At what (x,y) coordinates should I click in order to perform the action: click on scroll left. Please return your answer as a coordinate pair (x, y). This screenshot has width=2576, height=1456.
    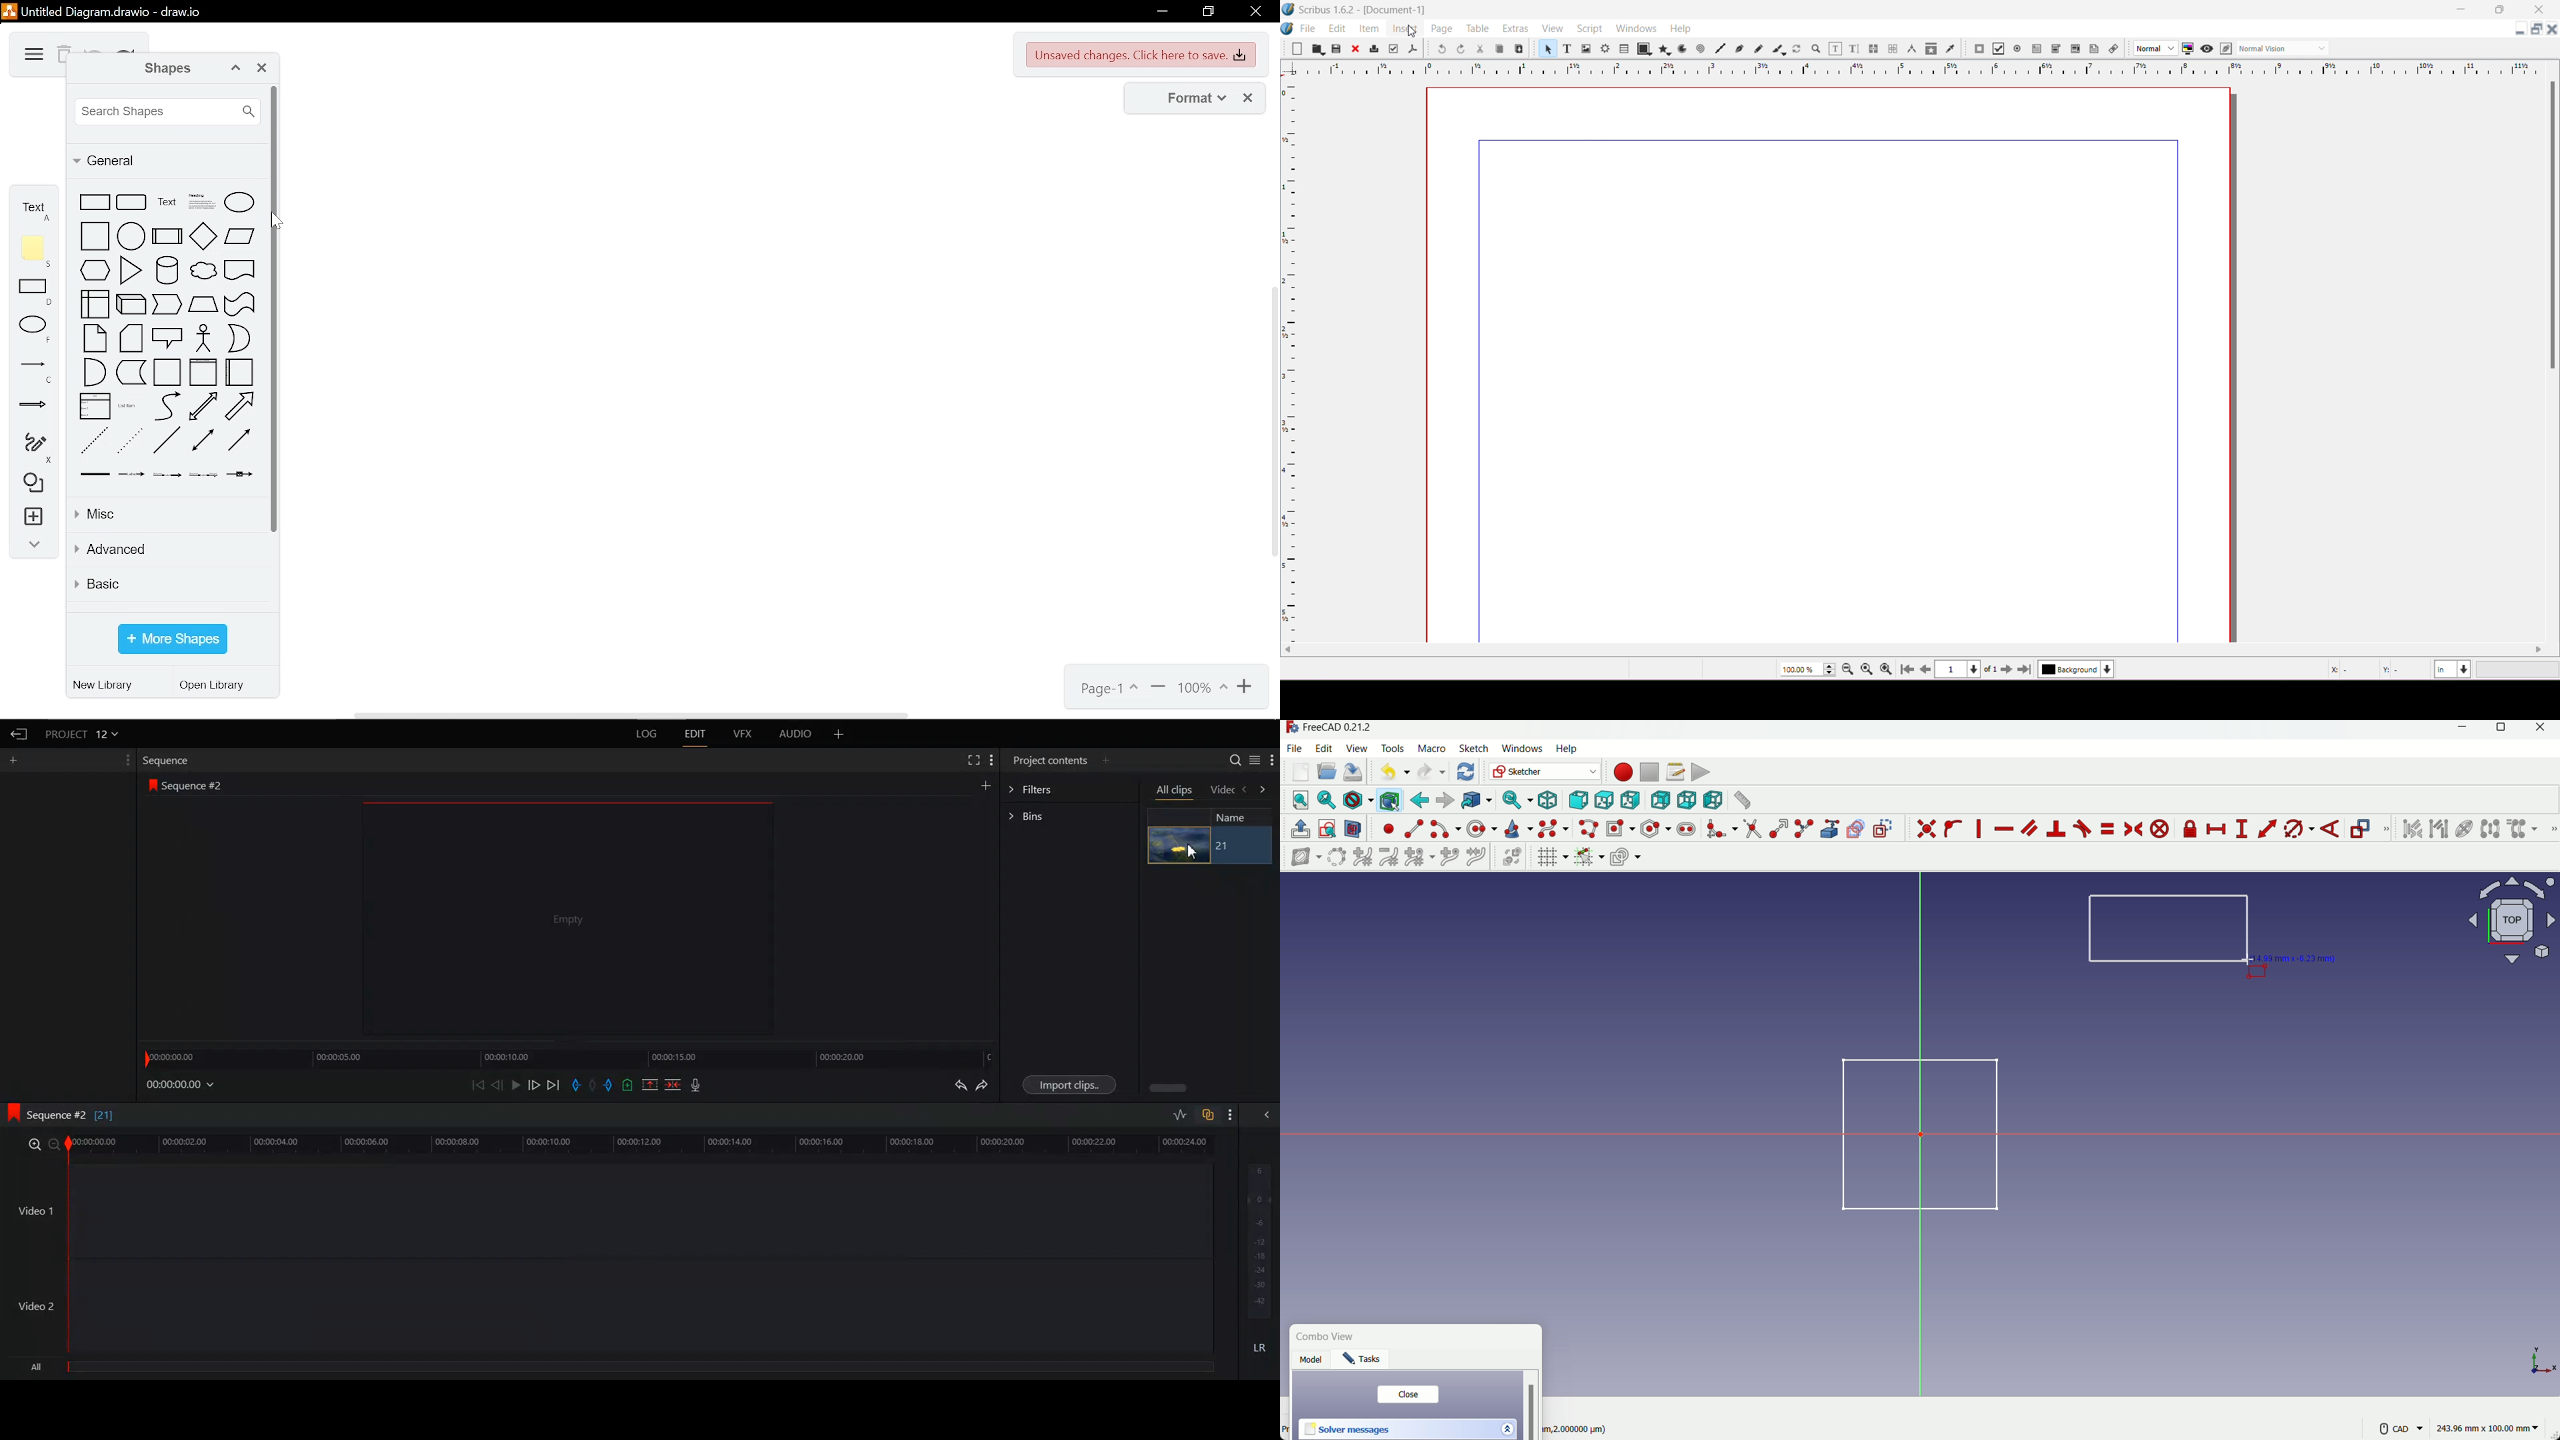
    Looking at the image, I should click on (1289, 651).